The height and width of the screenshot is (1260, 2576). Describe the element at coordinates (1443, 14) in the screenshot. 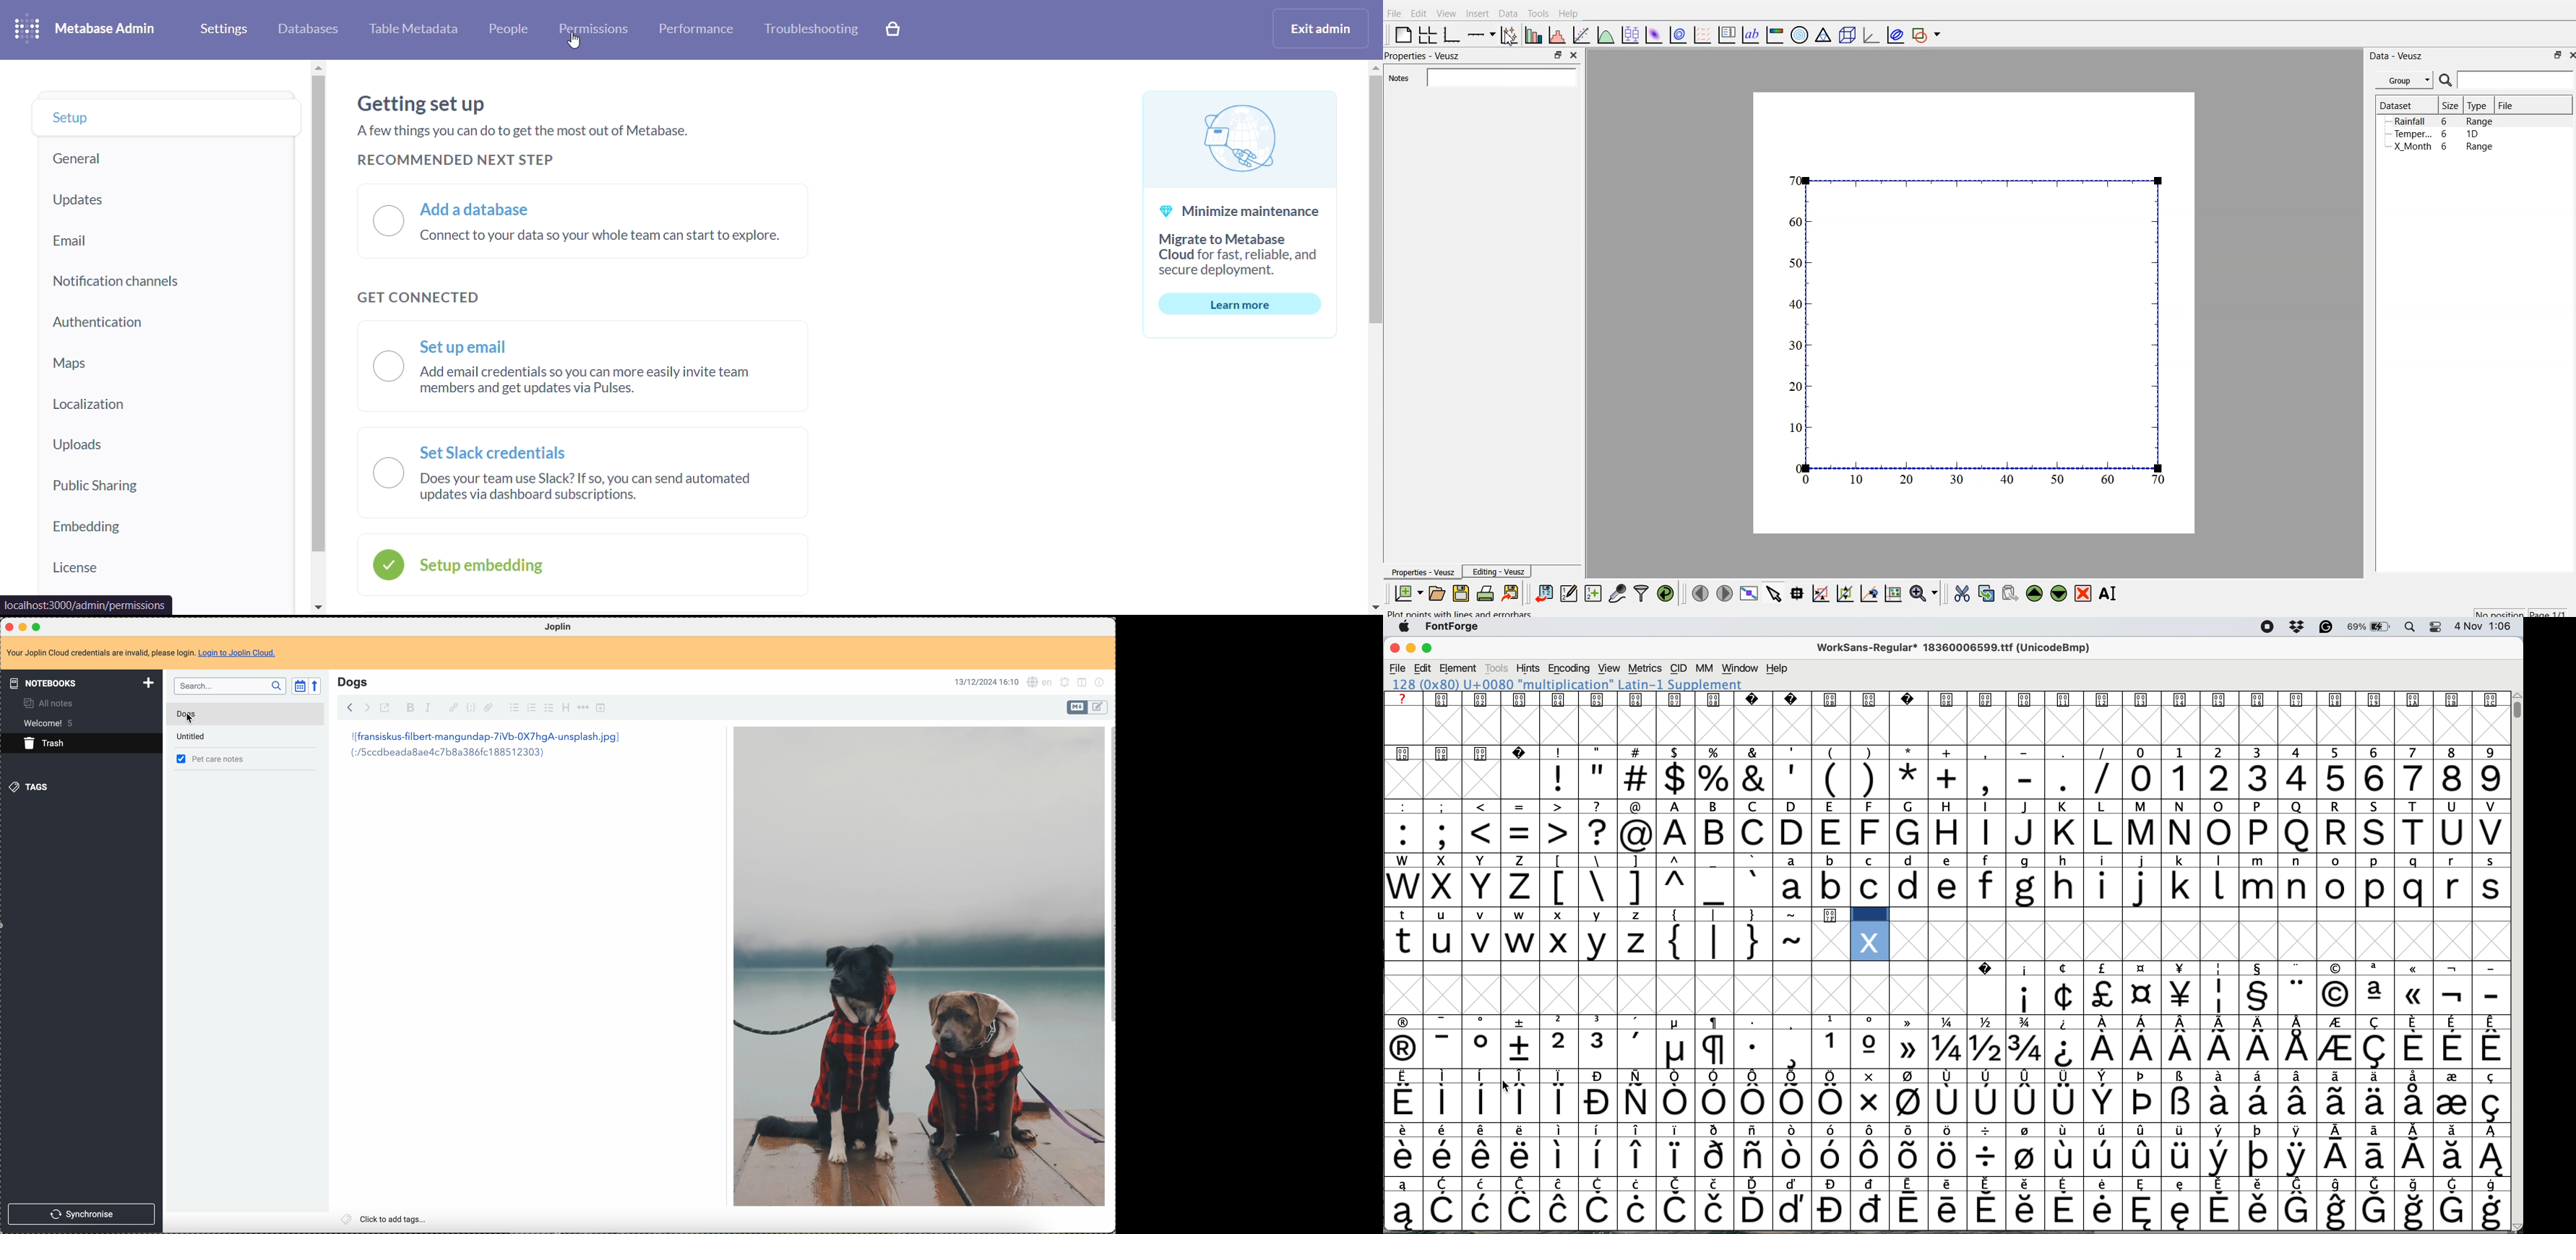

I see `View` at that location.